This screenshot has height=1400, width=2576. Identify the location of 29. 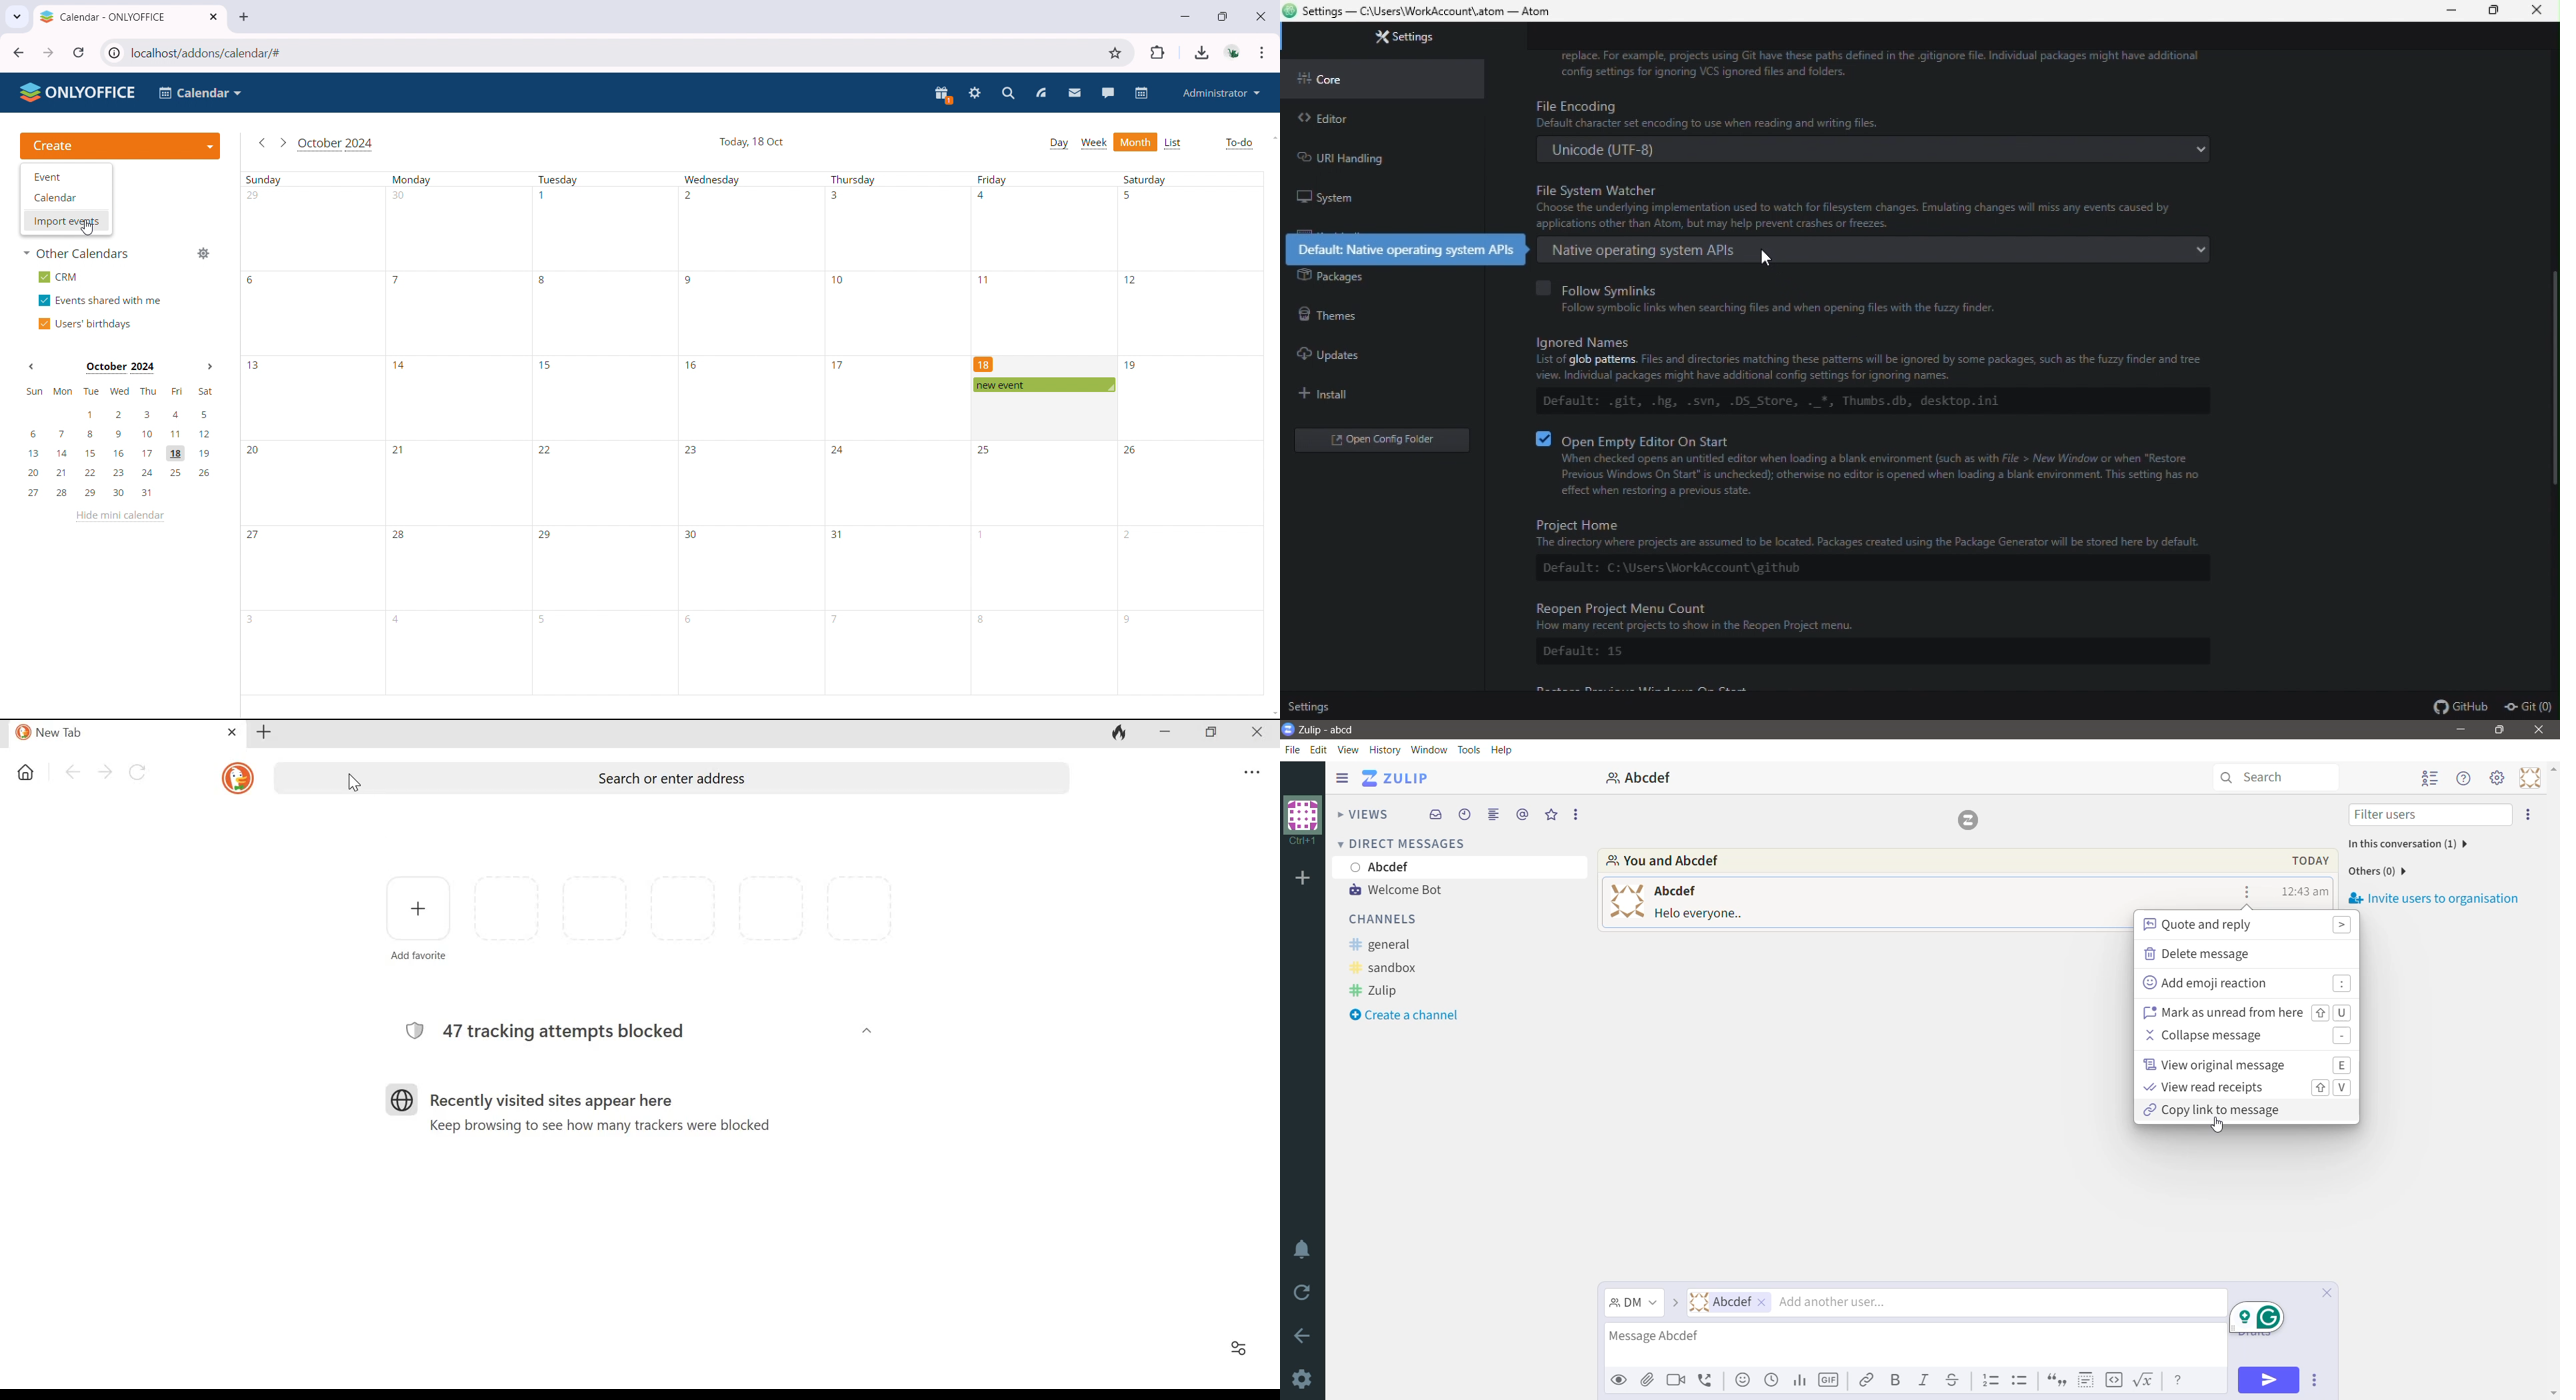
(545, 535).